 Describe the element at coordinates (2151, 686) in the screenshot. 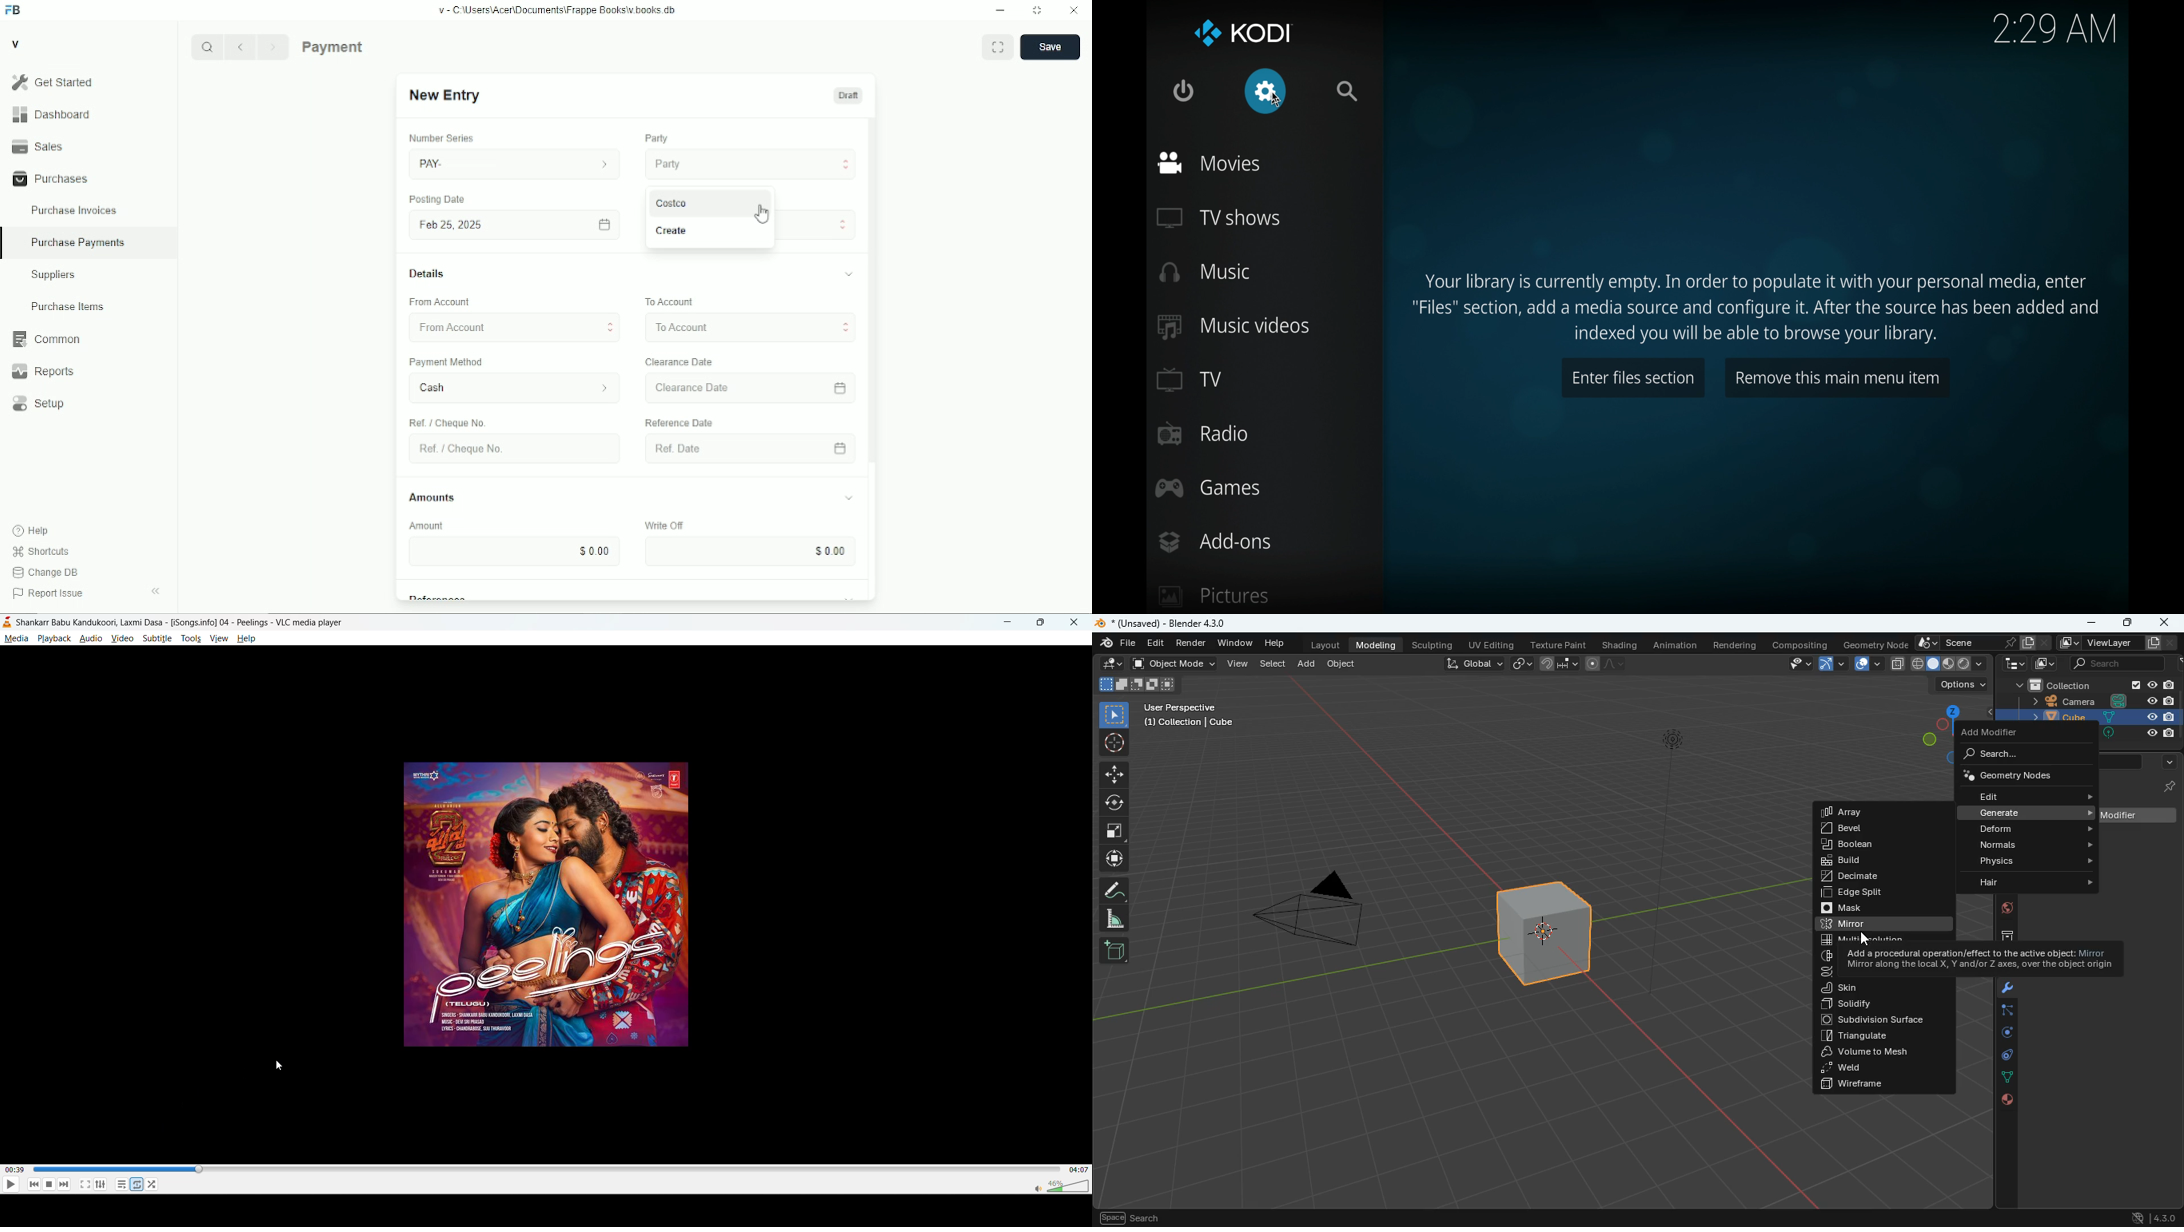

I see `` at that location.